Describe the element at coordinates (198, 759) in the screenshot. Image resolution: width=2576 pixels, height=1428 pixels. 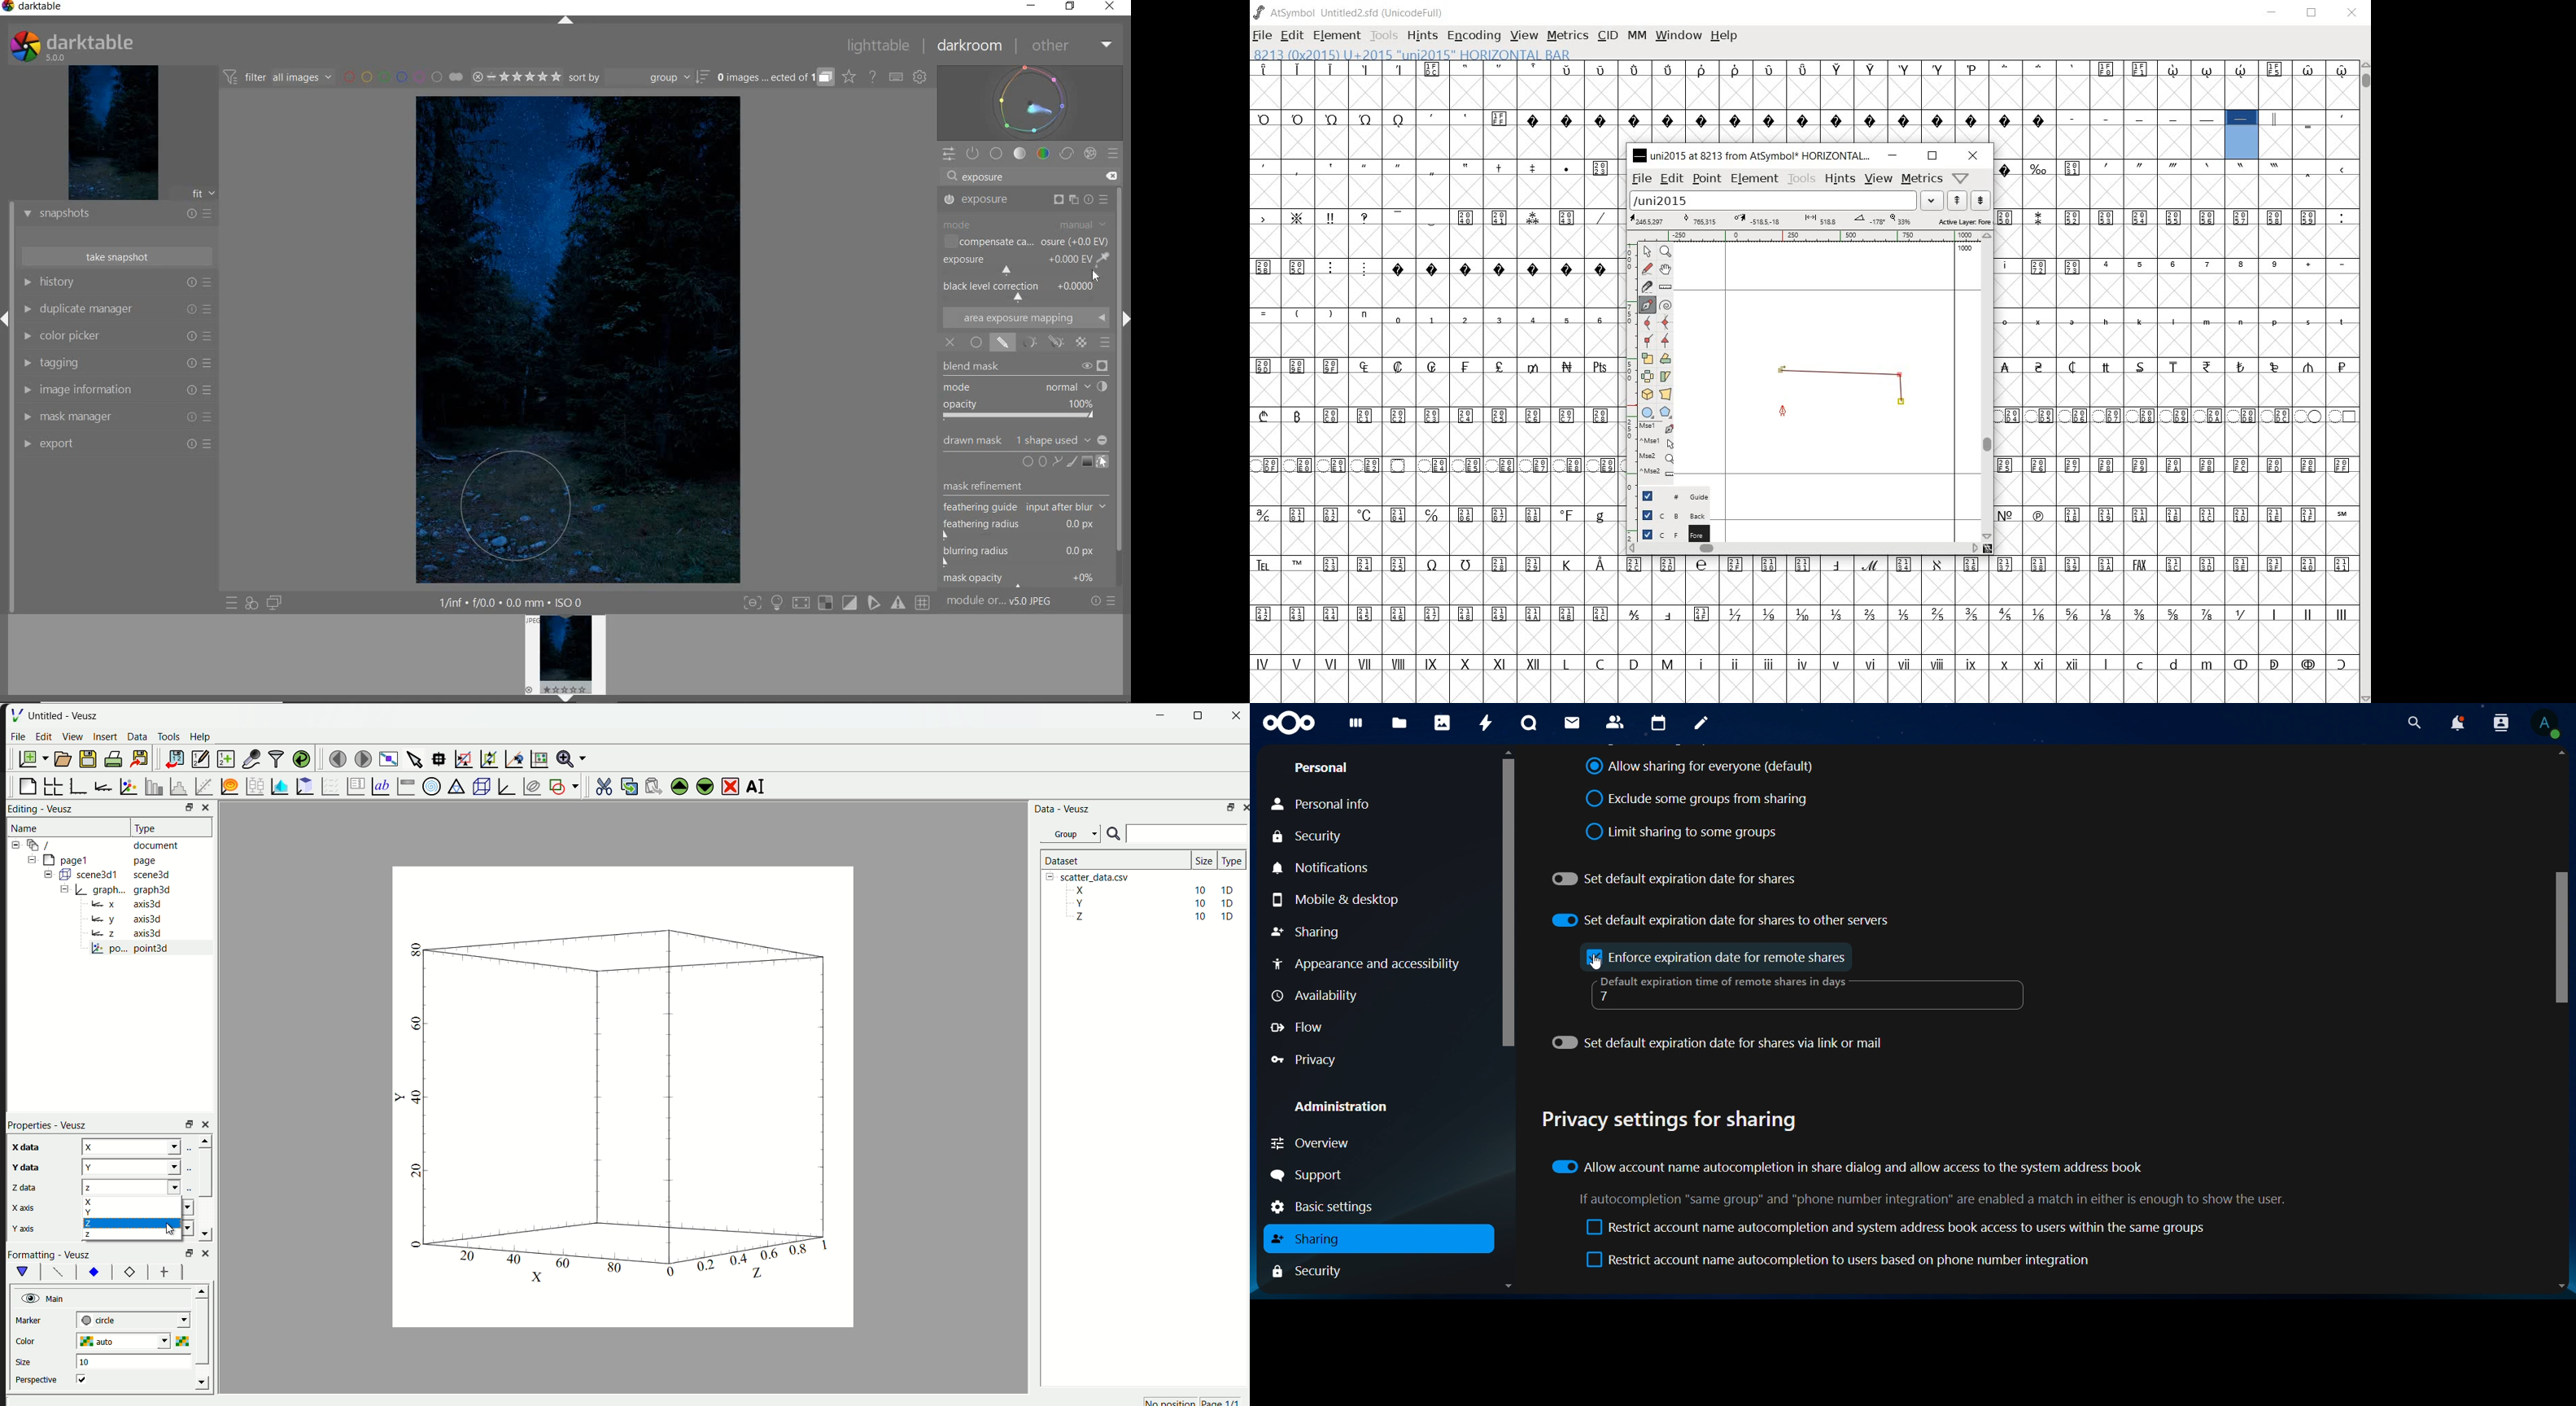
I see `editor` at that location.